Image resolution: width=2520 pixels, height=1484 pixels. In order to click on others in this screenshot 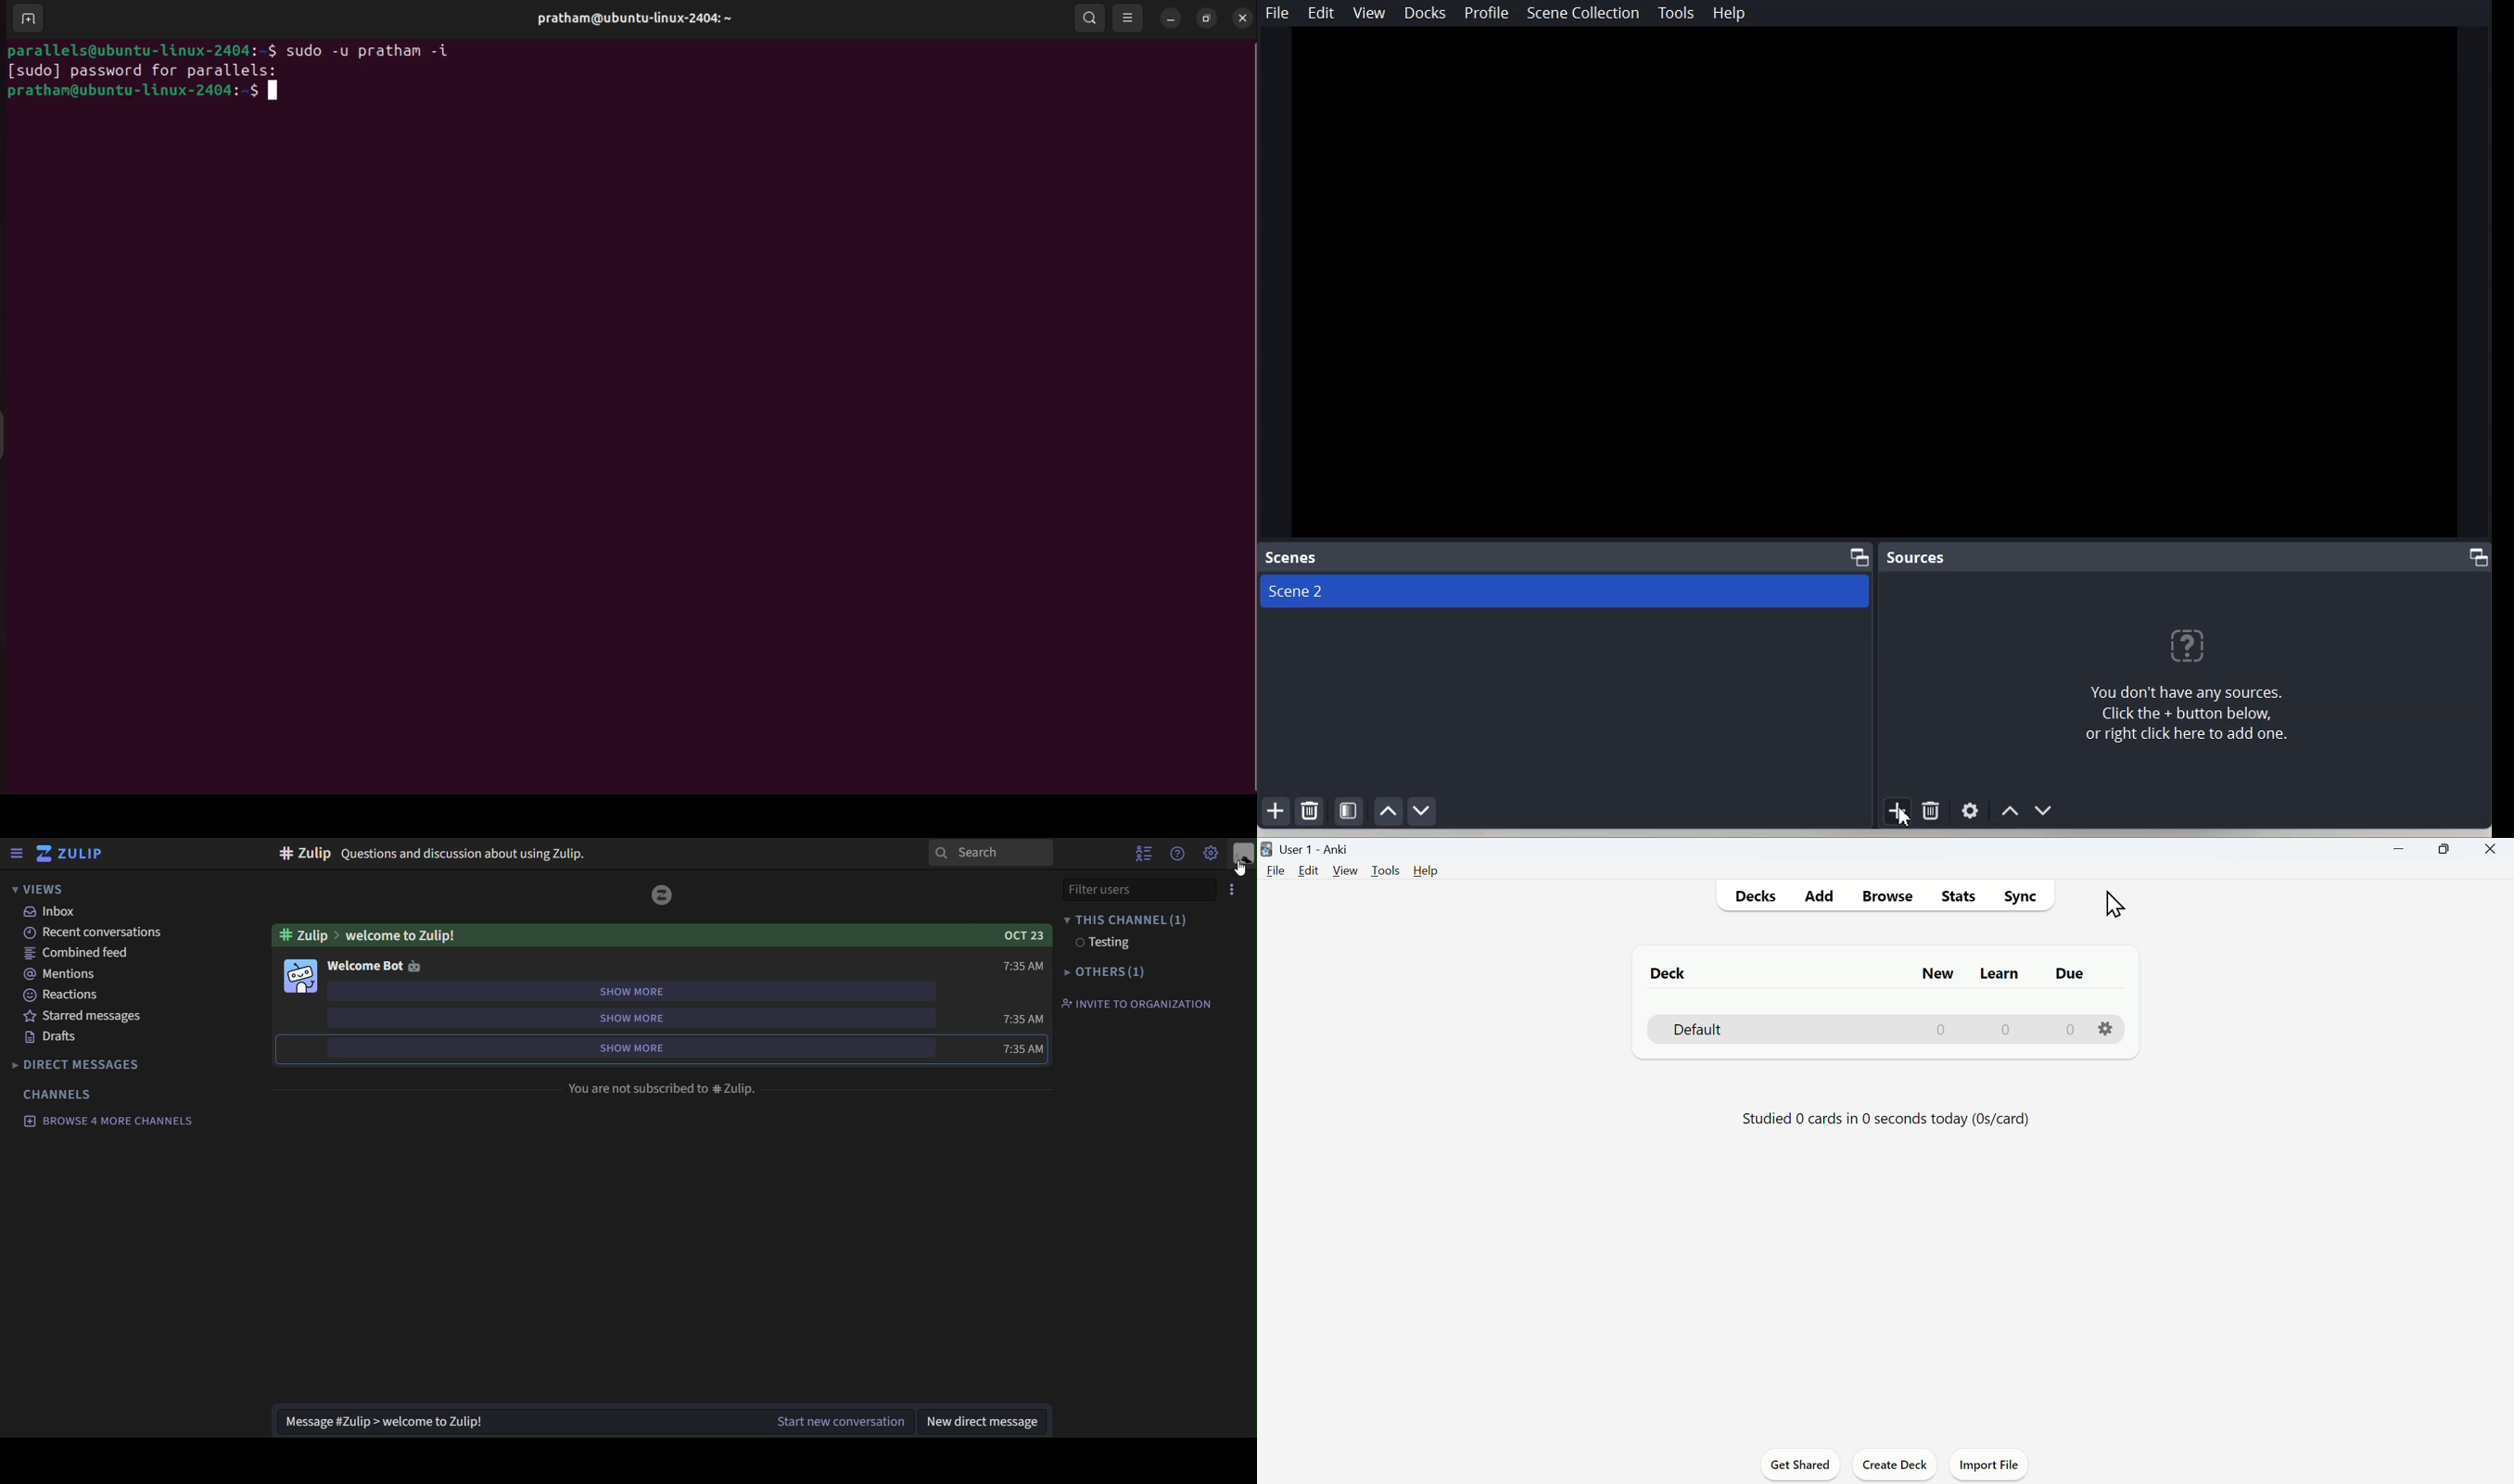, I will do `click(1104, 973)`.